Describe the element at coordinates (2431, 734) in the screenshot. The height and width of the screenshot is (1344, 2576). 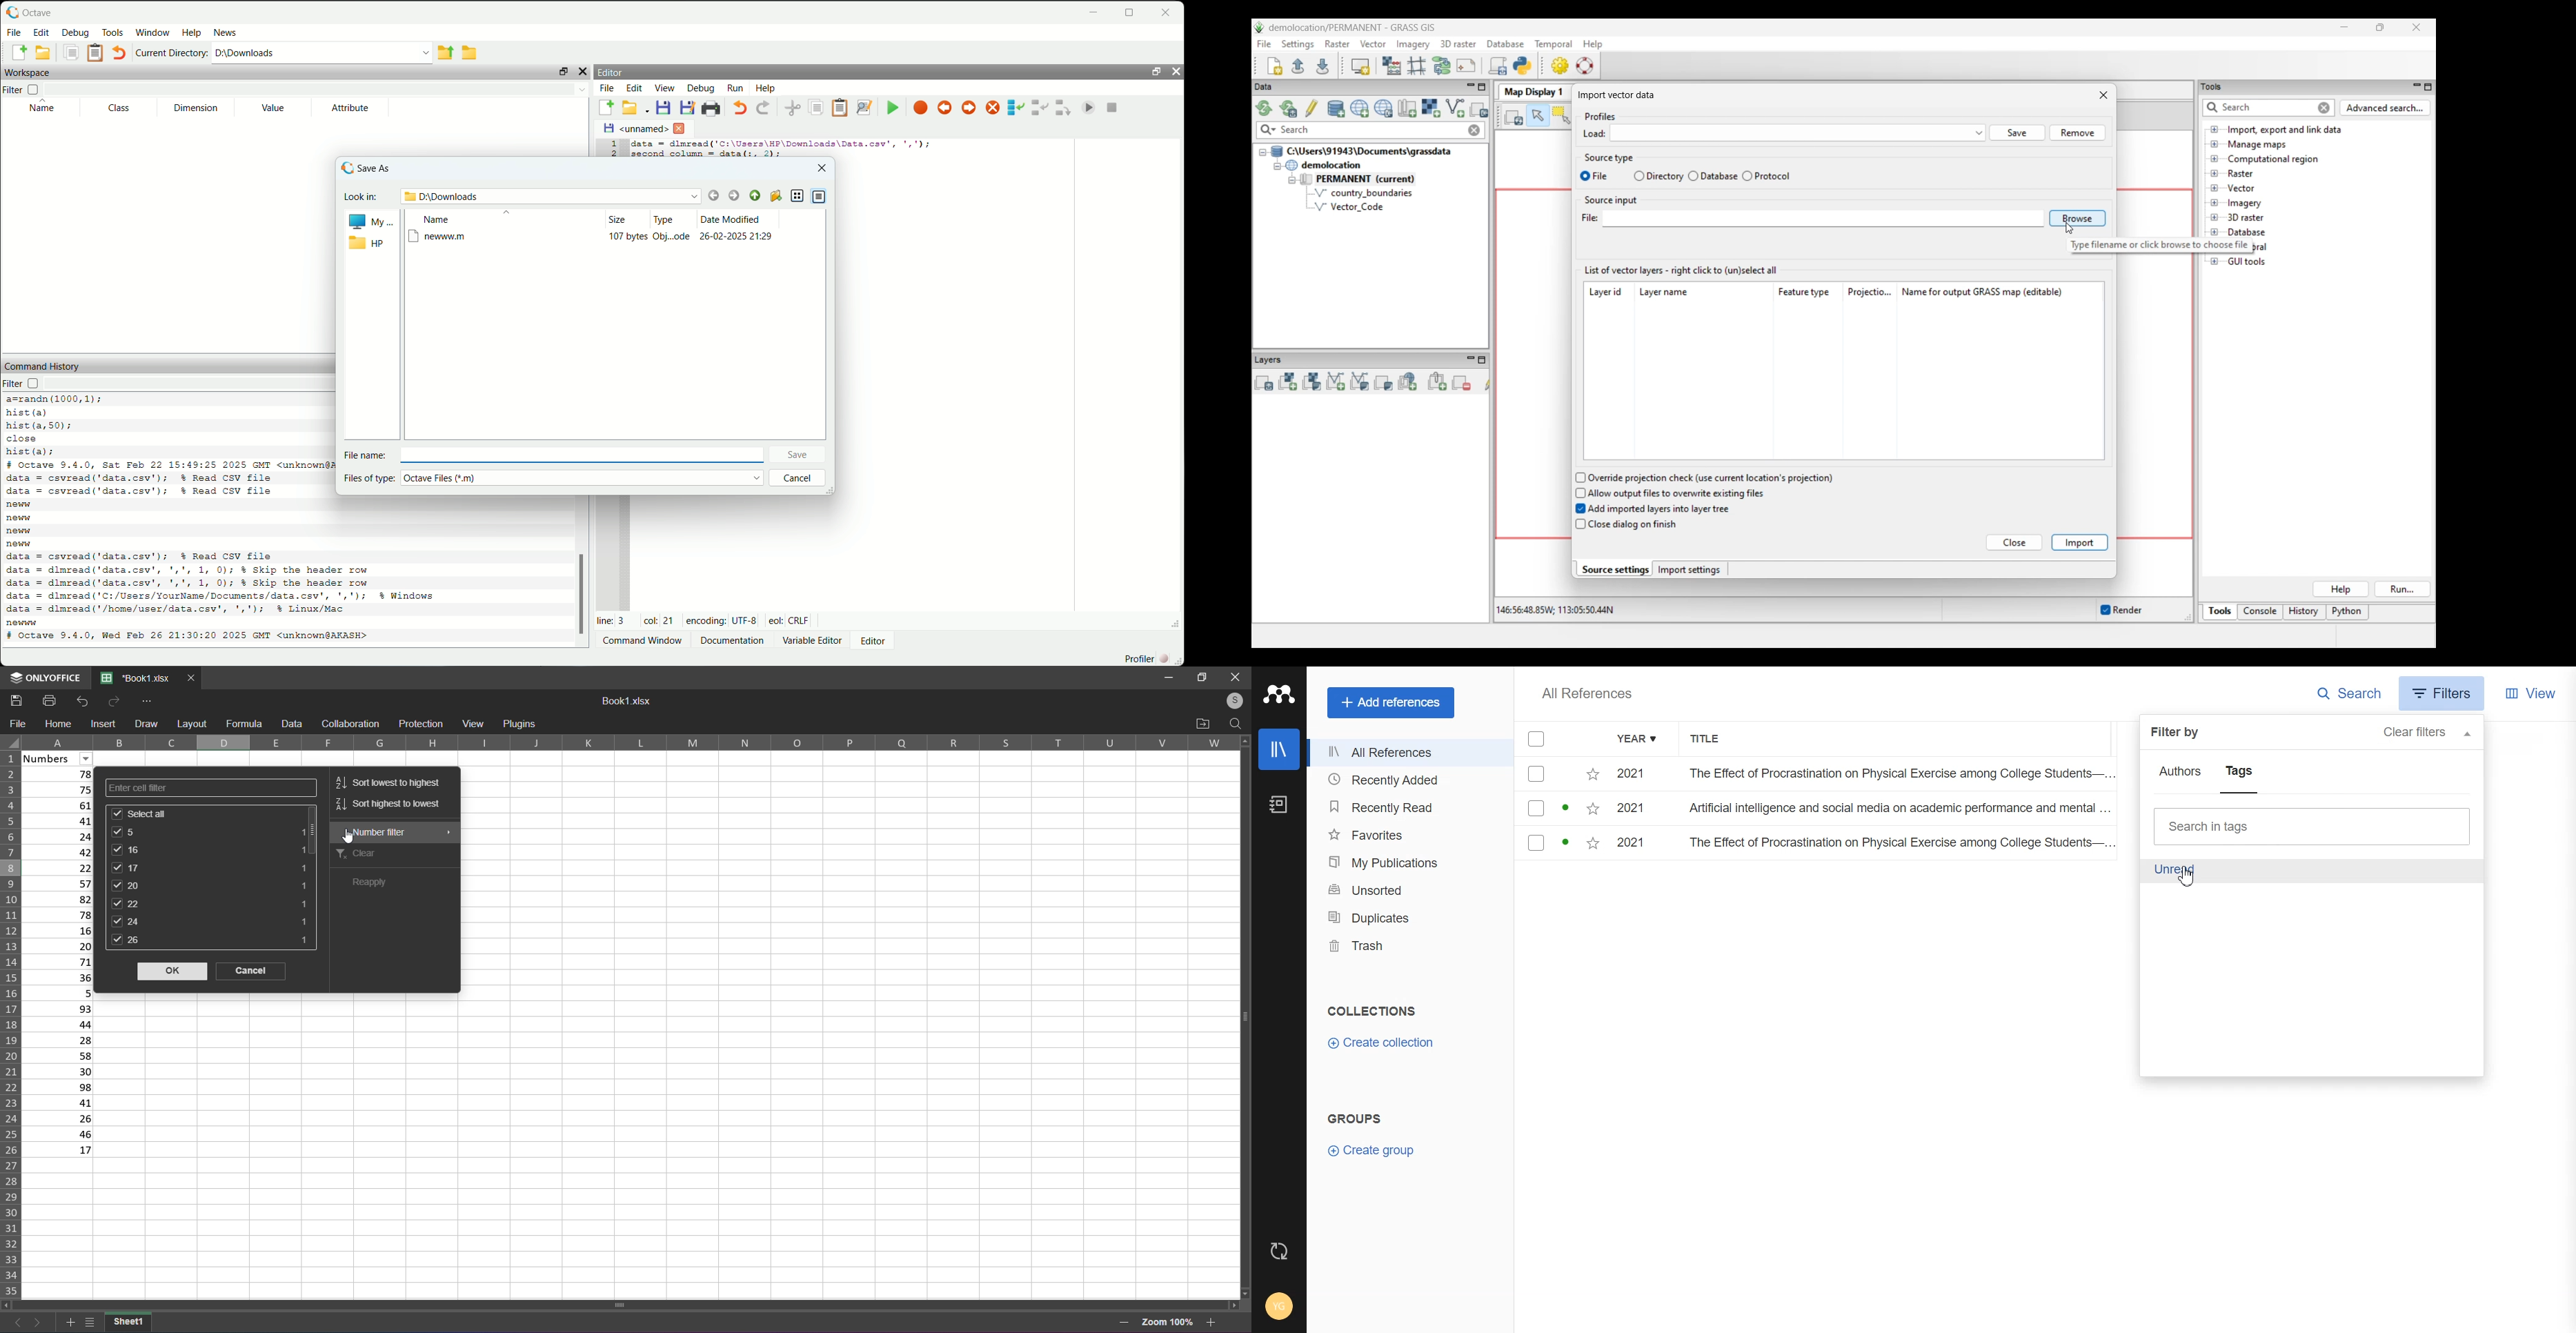
I see `Clear filters` at that location.